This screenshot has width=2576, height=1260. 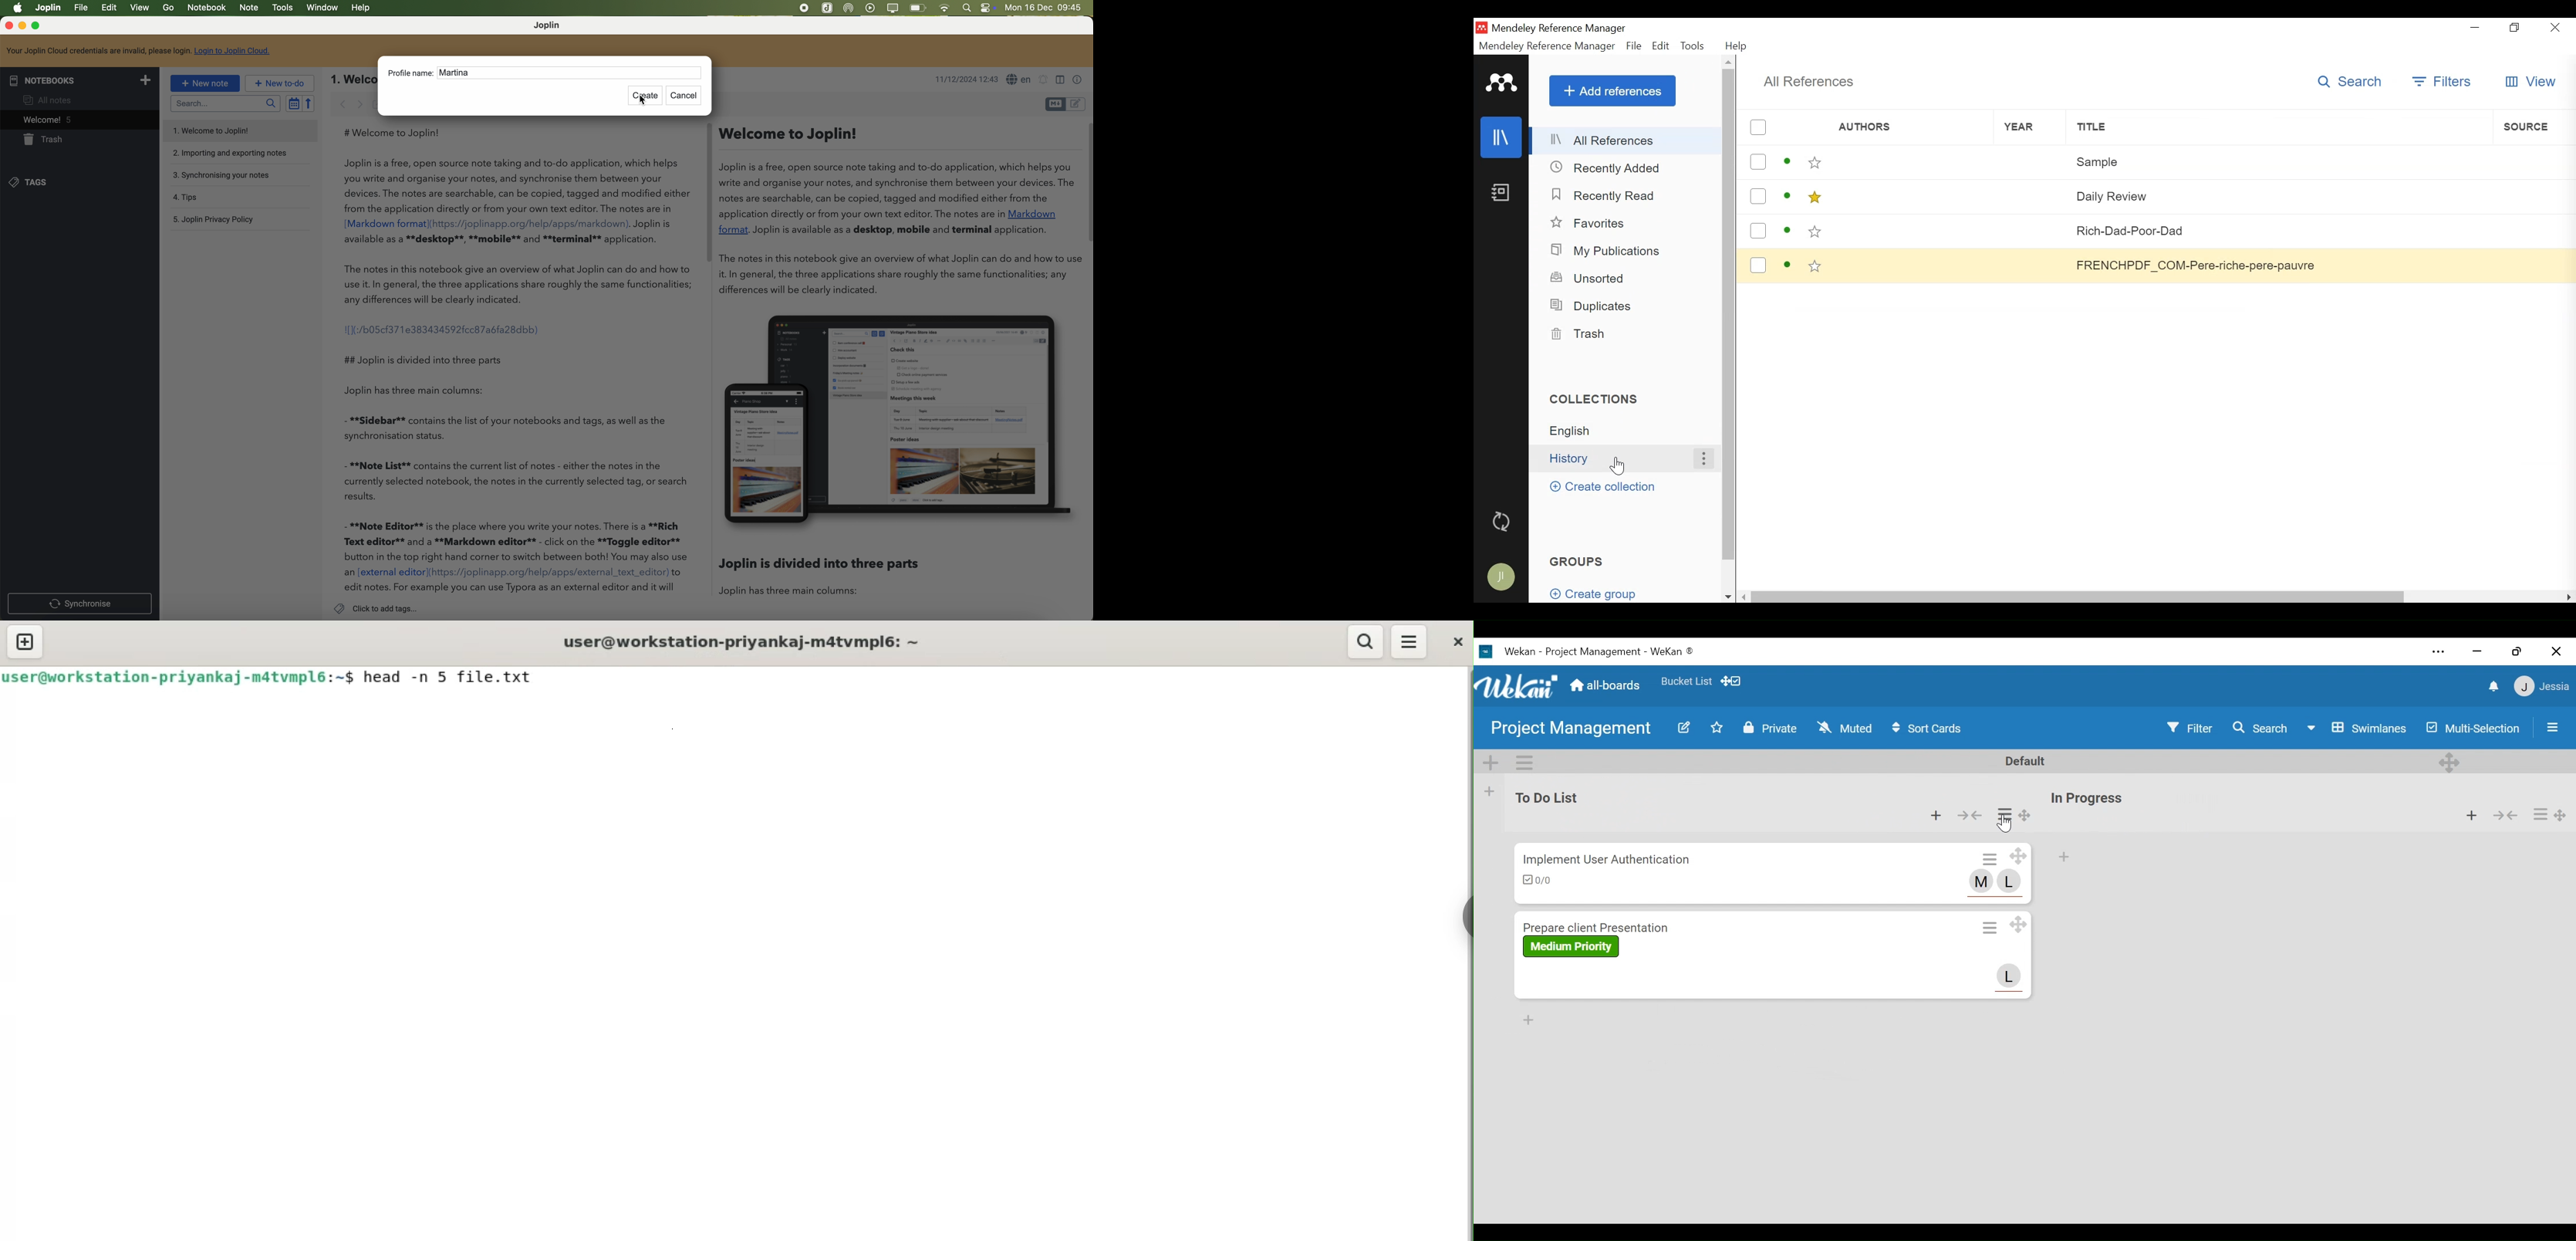 I want to click on Airdrop, so click(x=851, y=8).